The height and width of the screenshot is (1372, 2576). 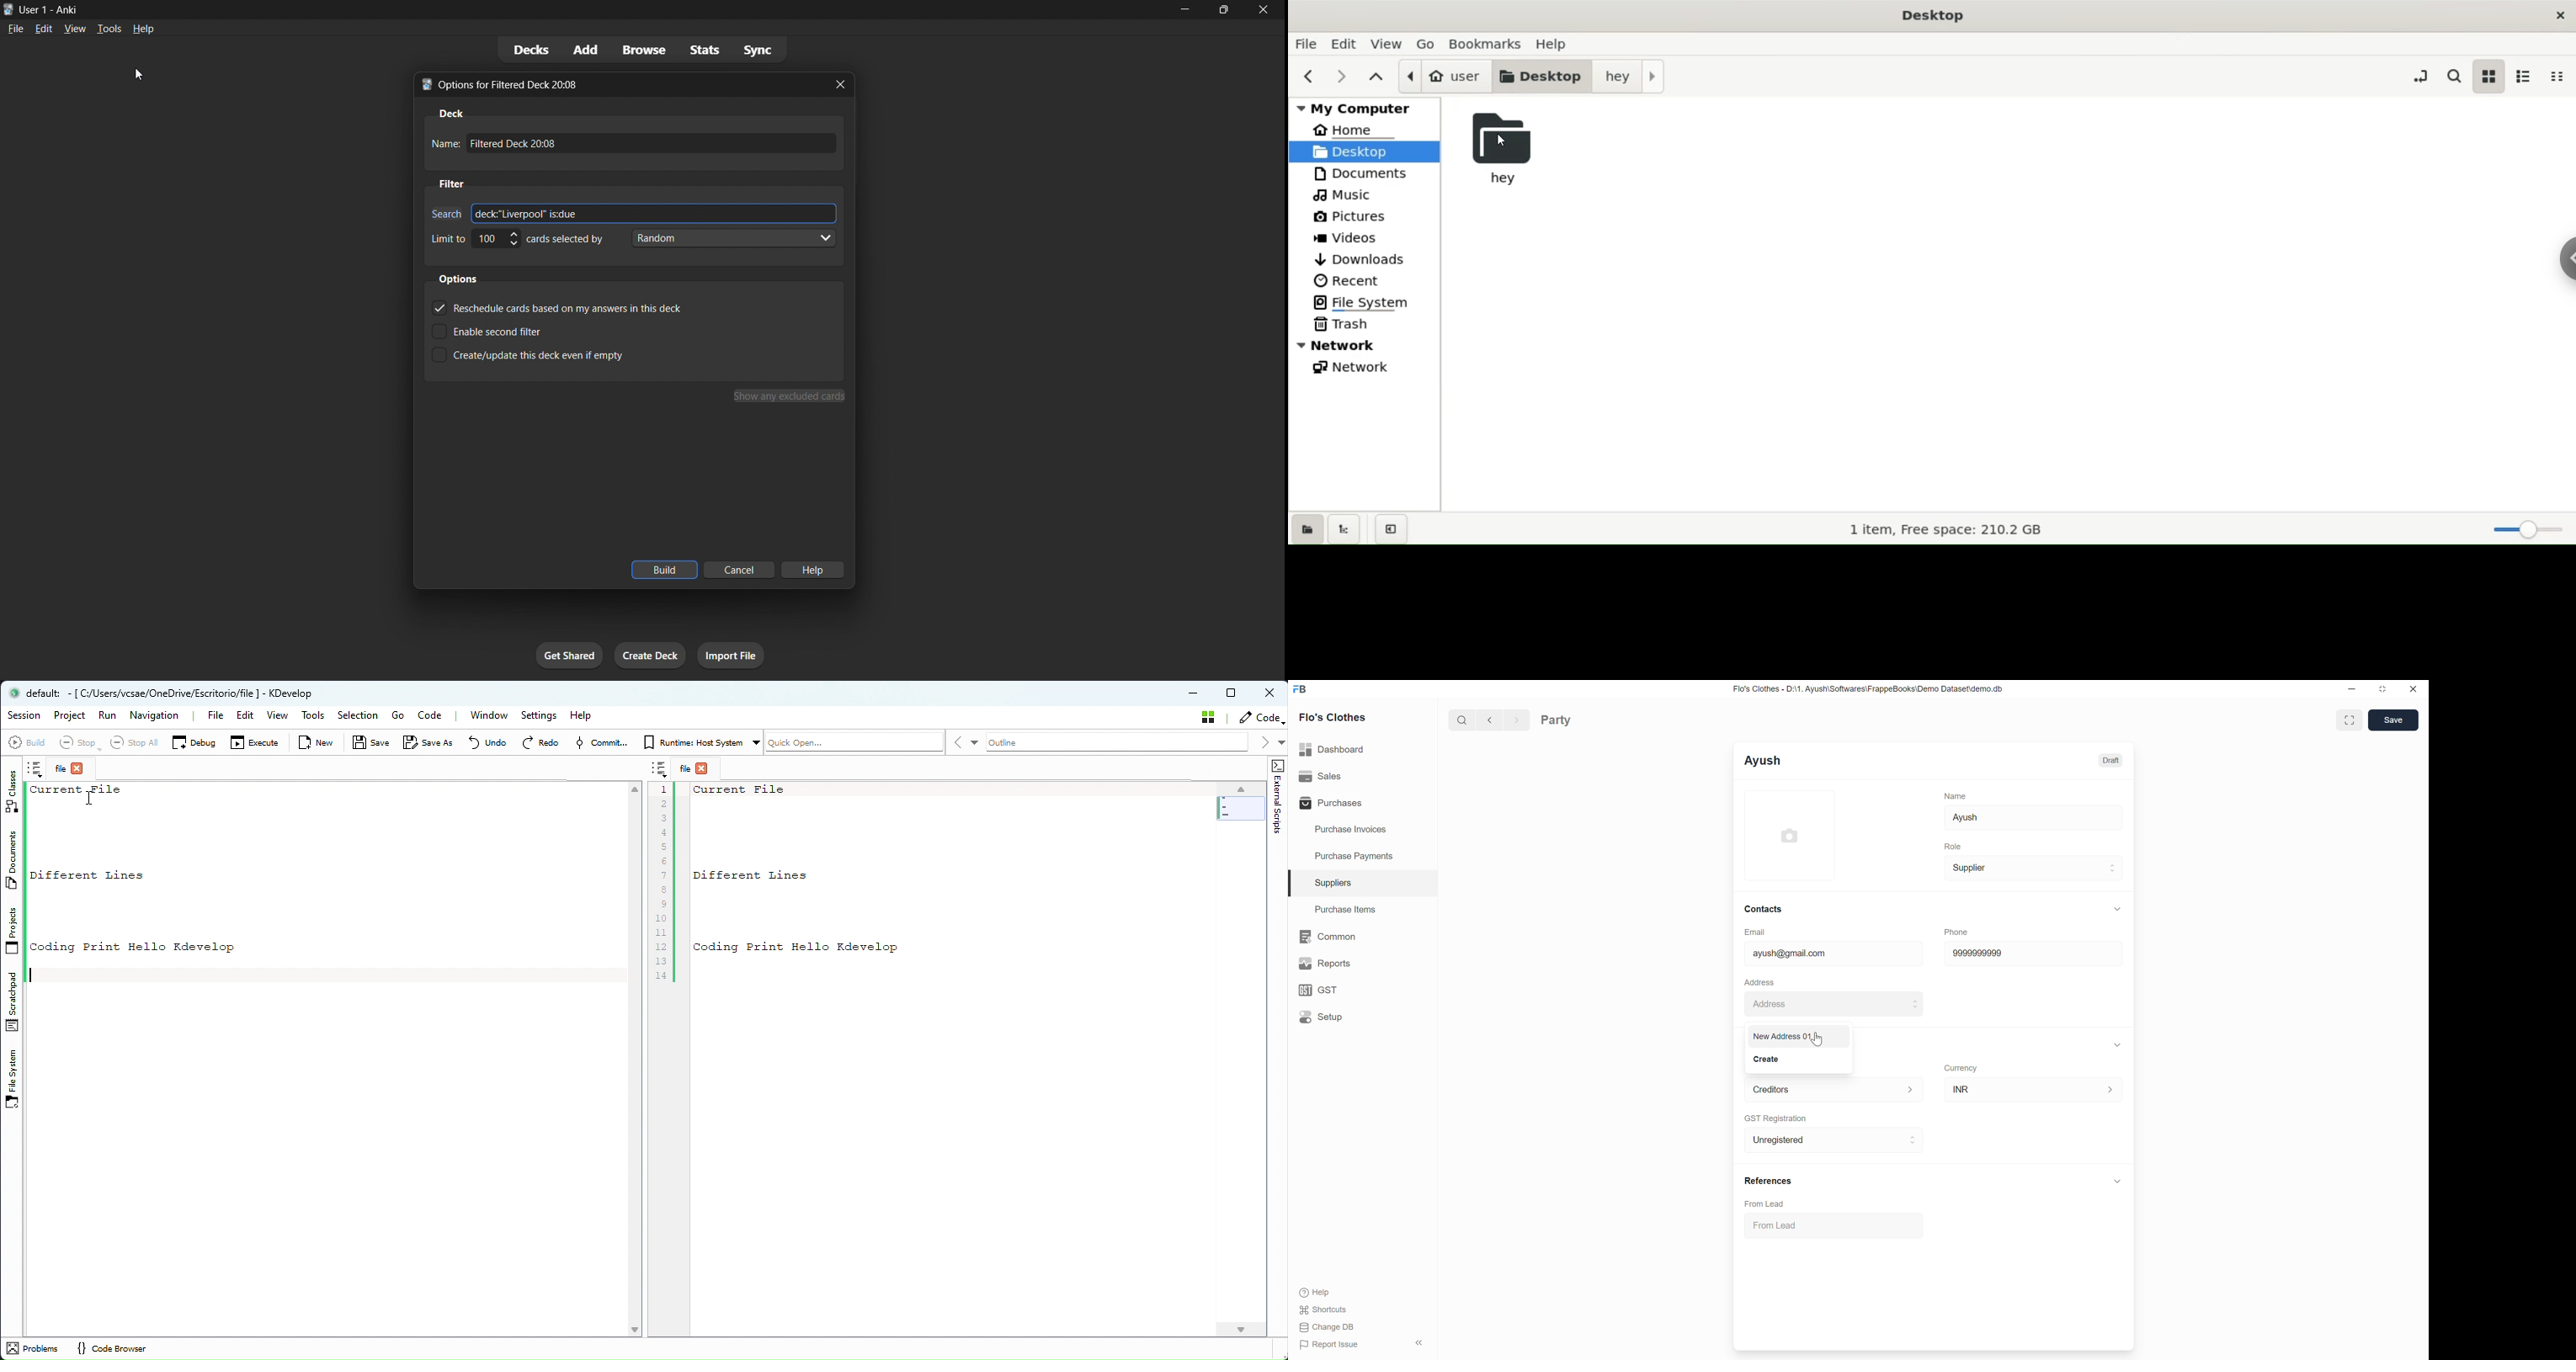 I want to click on From Lead, so click(x=1834, y=1225).